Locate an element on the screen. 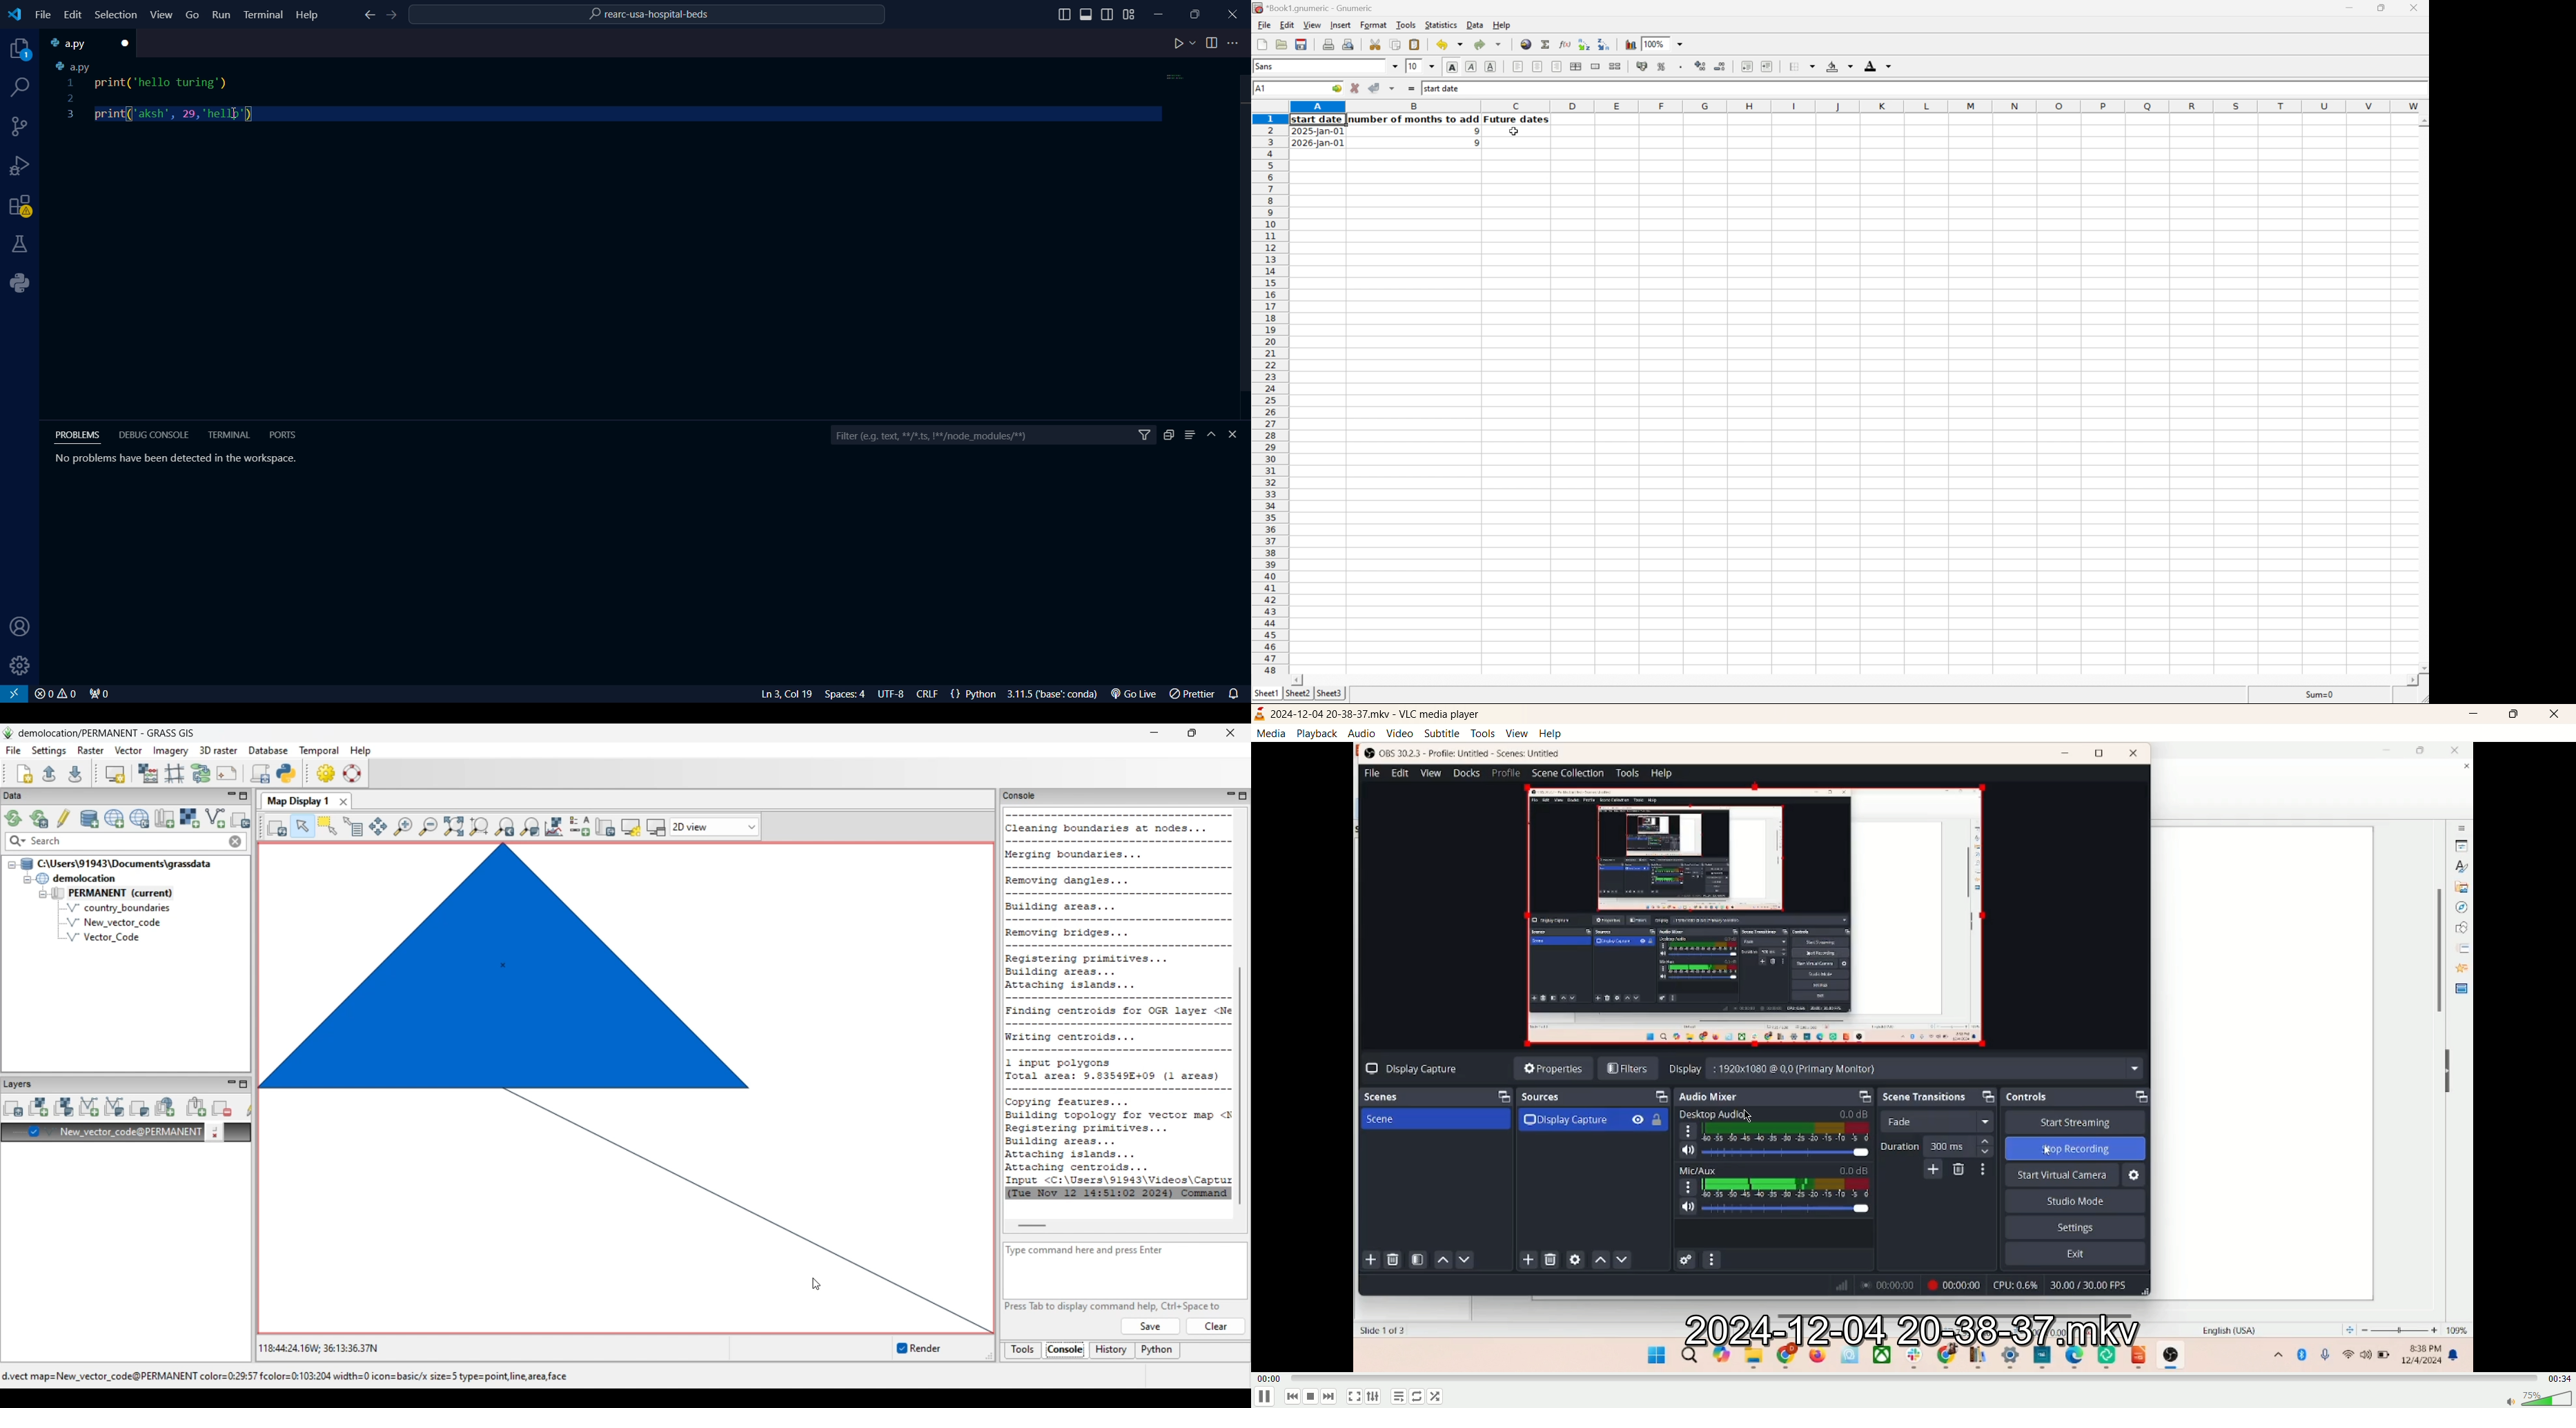  play is located at coordinates (1184, 44).